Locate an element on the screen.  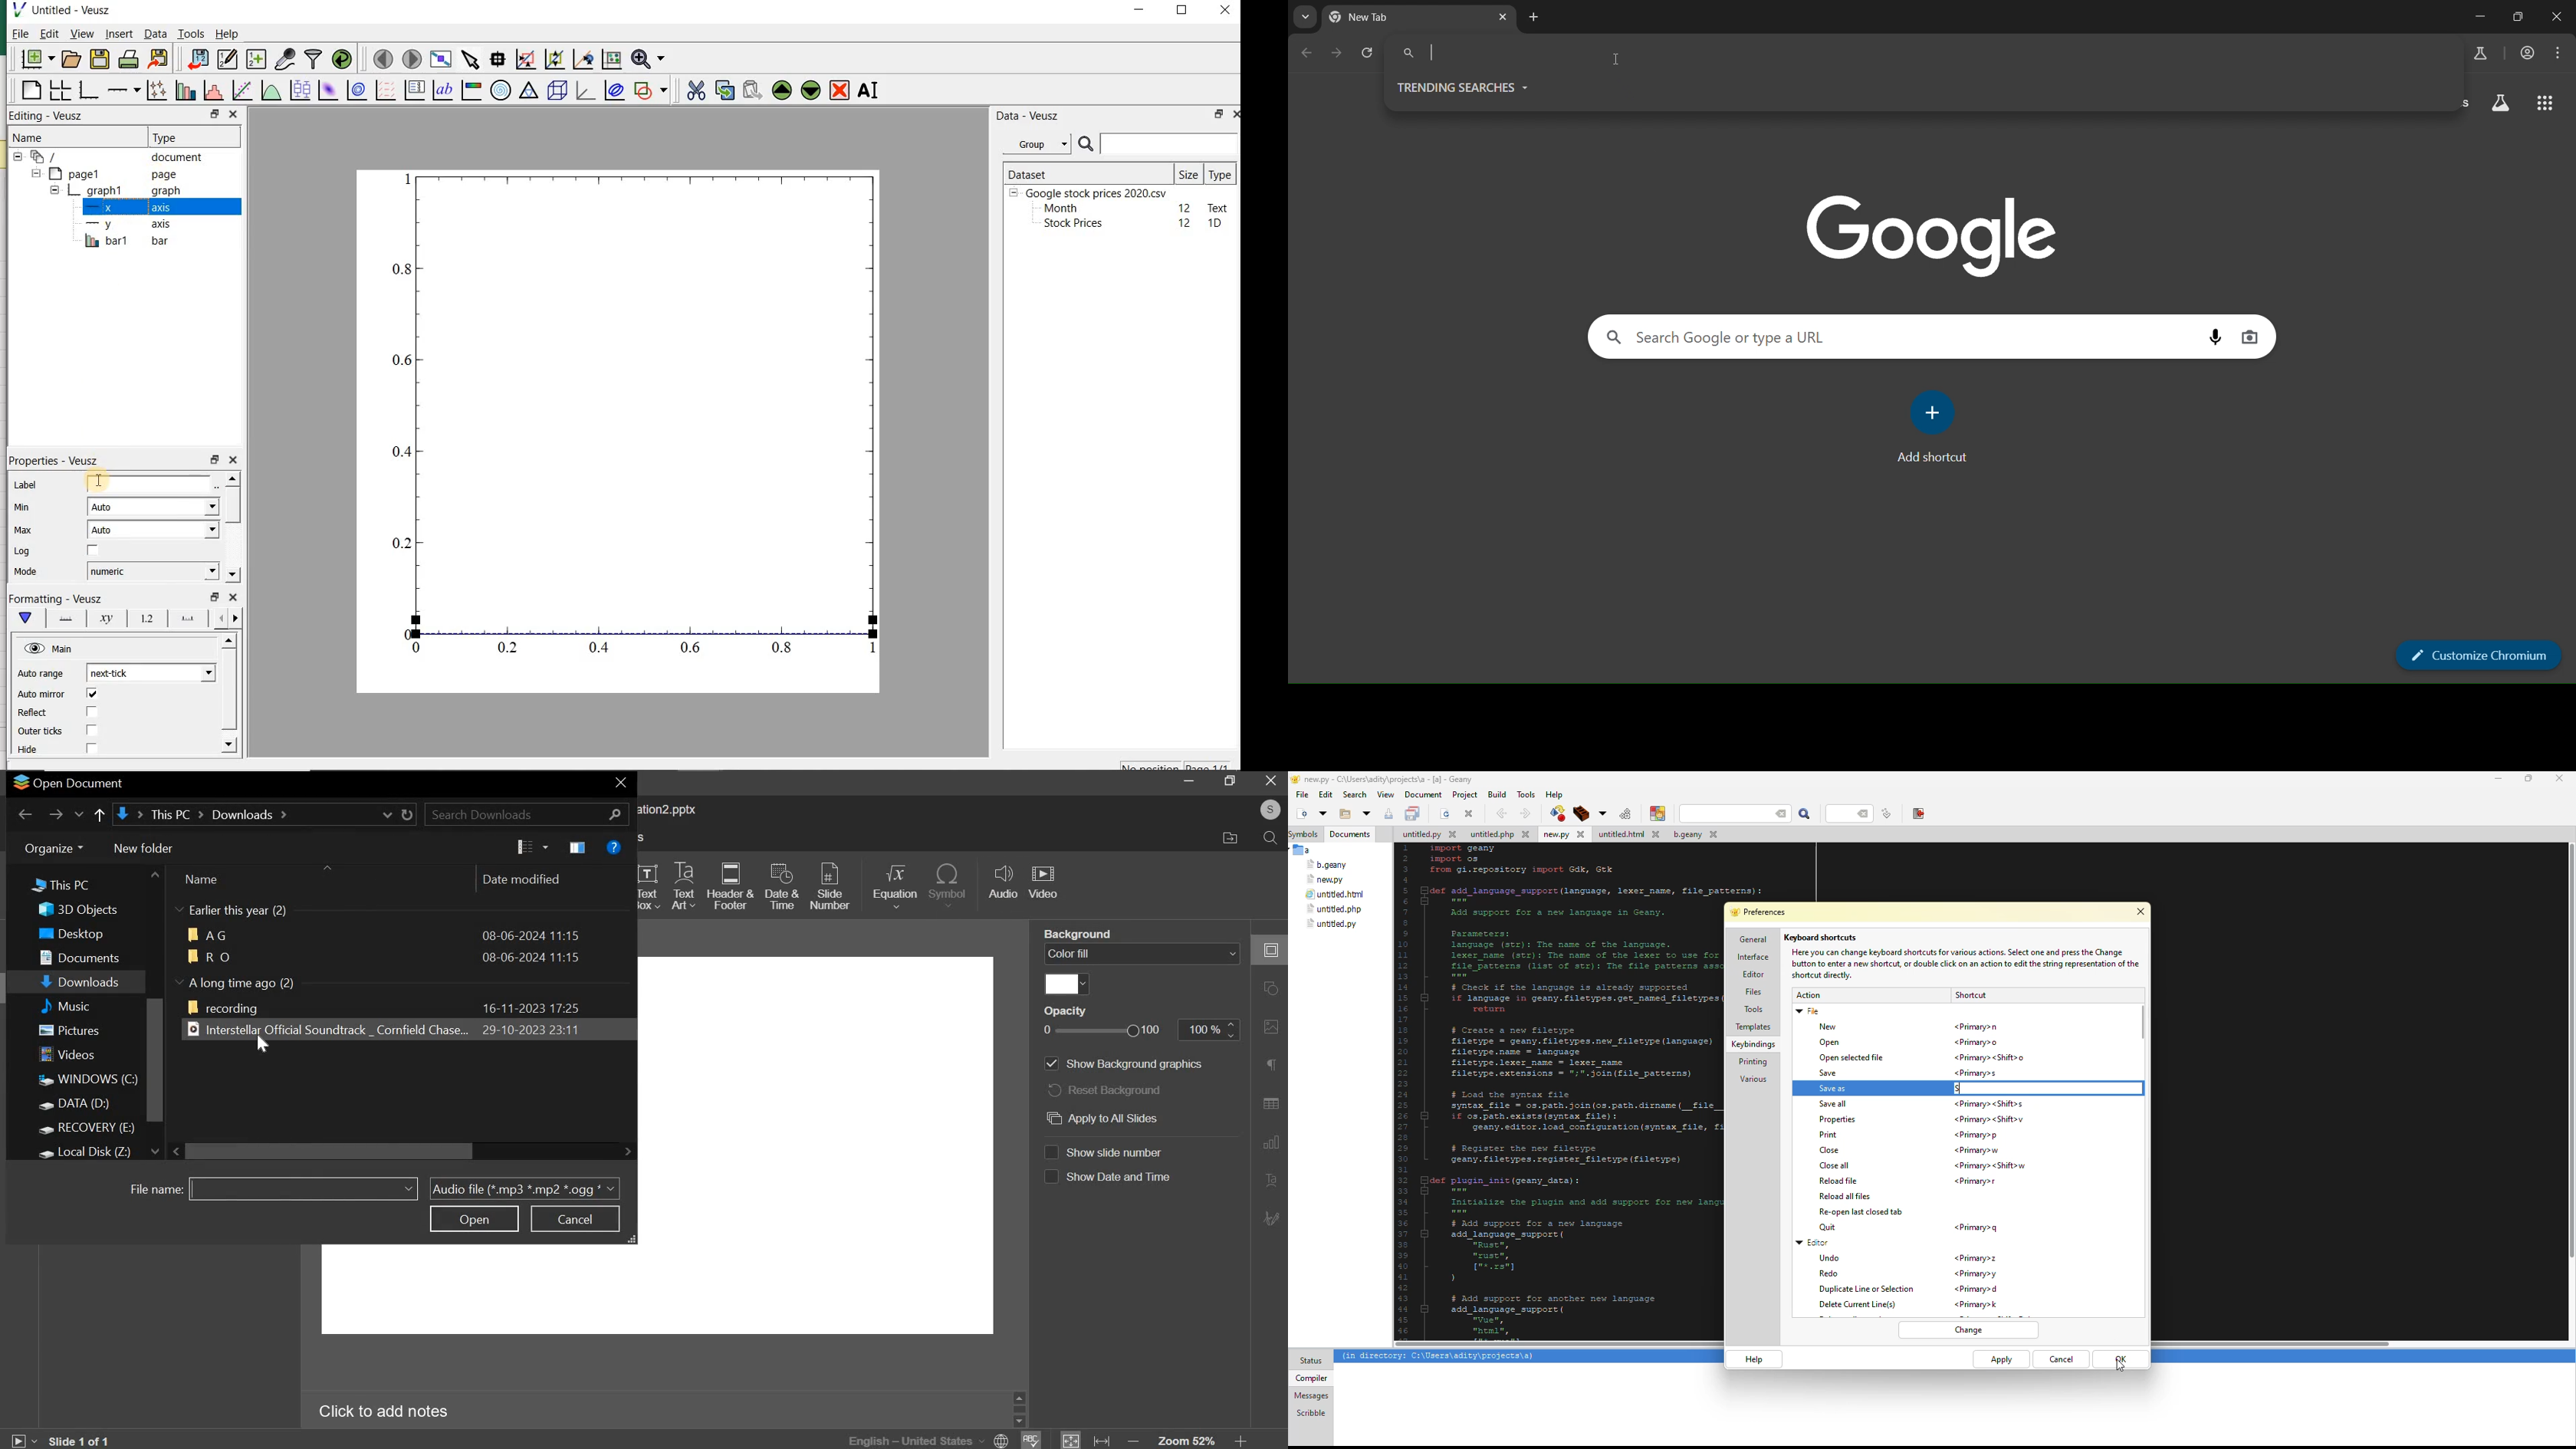
reset background is located at coordinates (1108, 1092).